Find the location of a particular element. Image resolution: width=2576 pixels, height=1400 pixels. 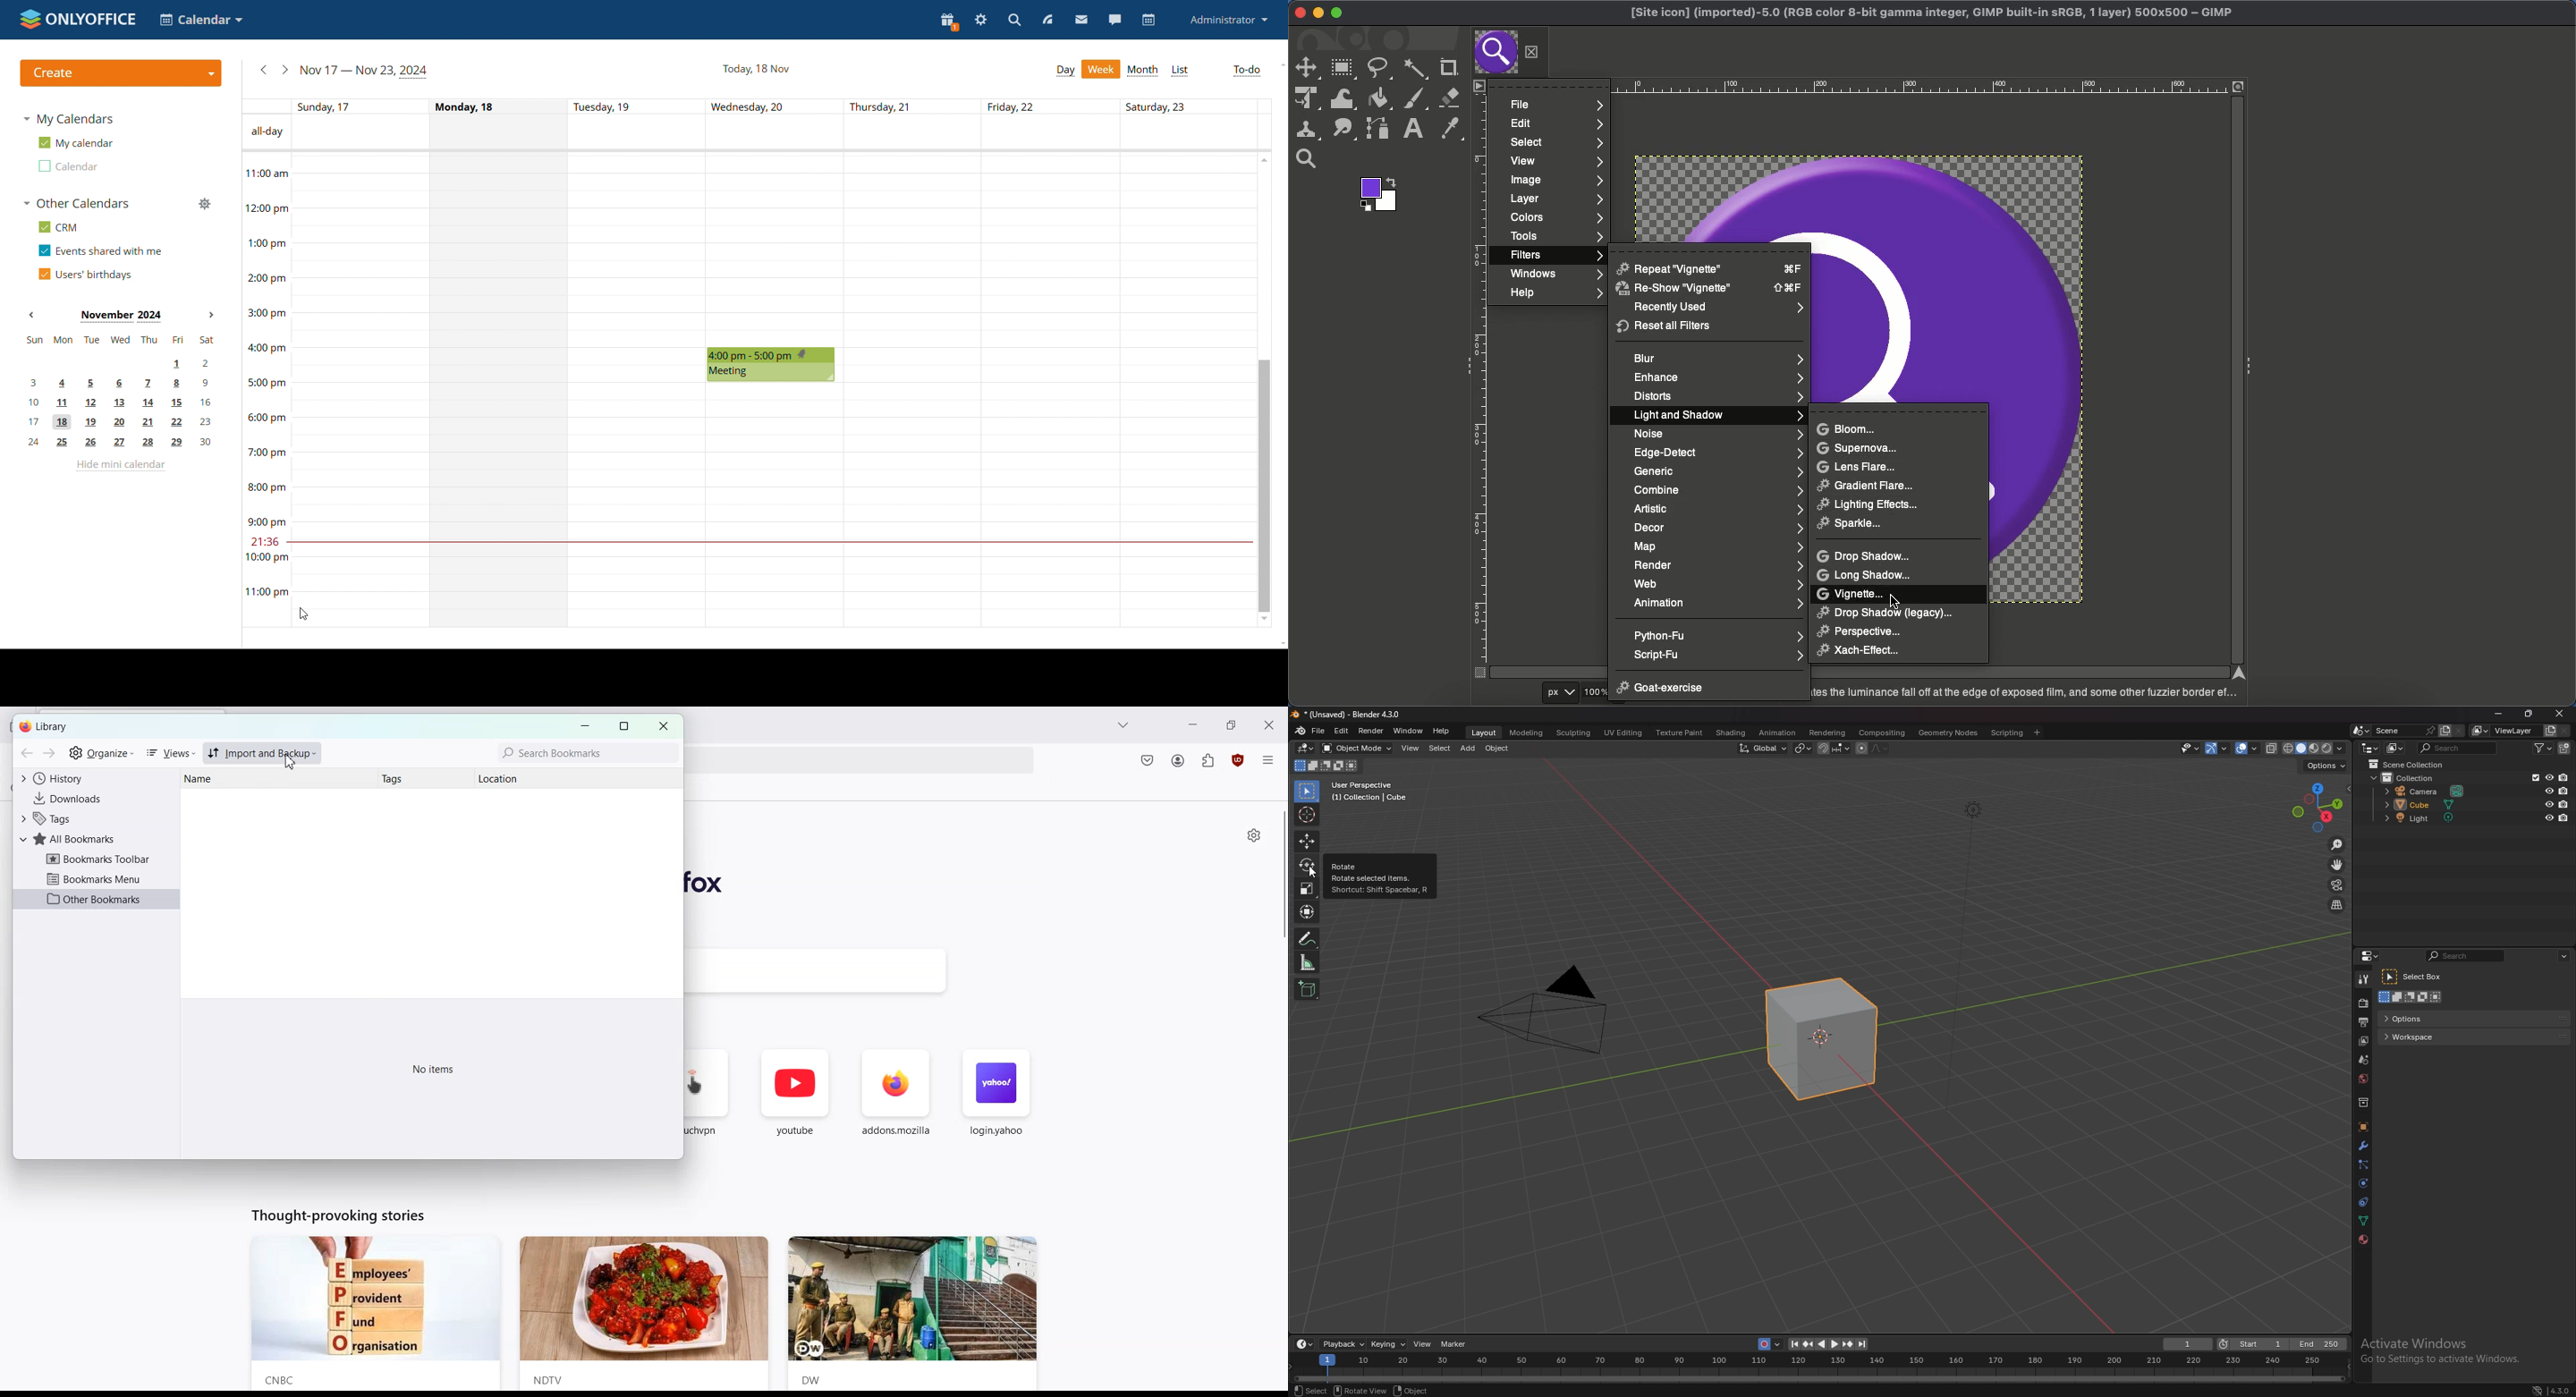

scale is located at coordinates (1307, 888).